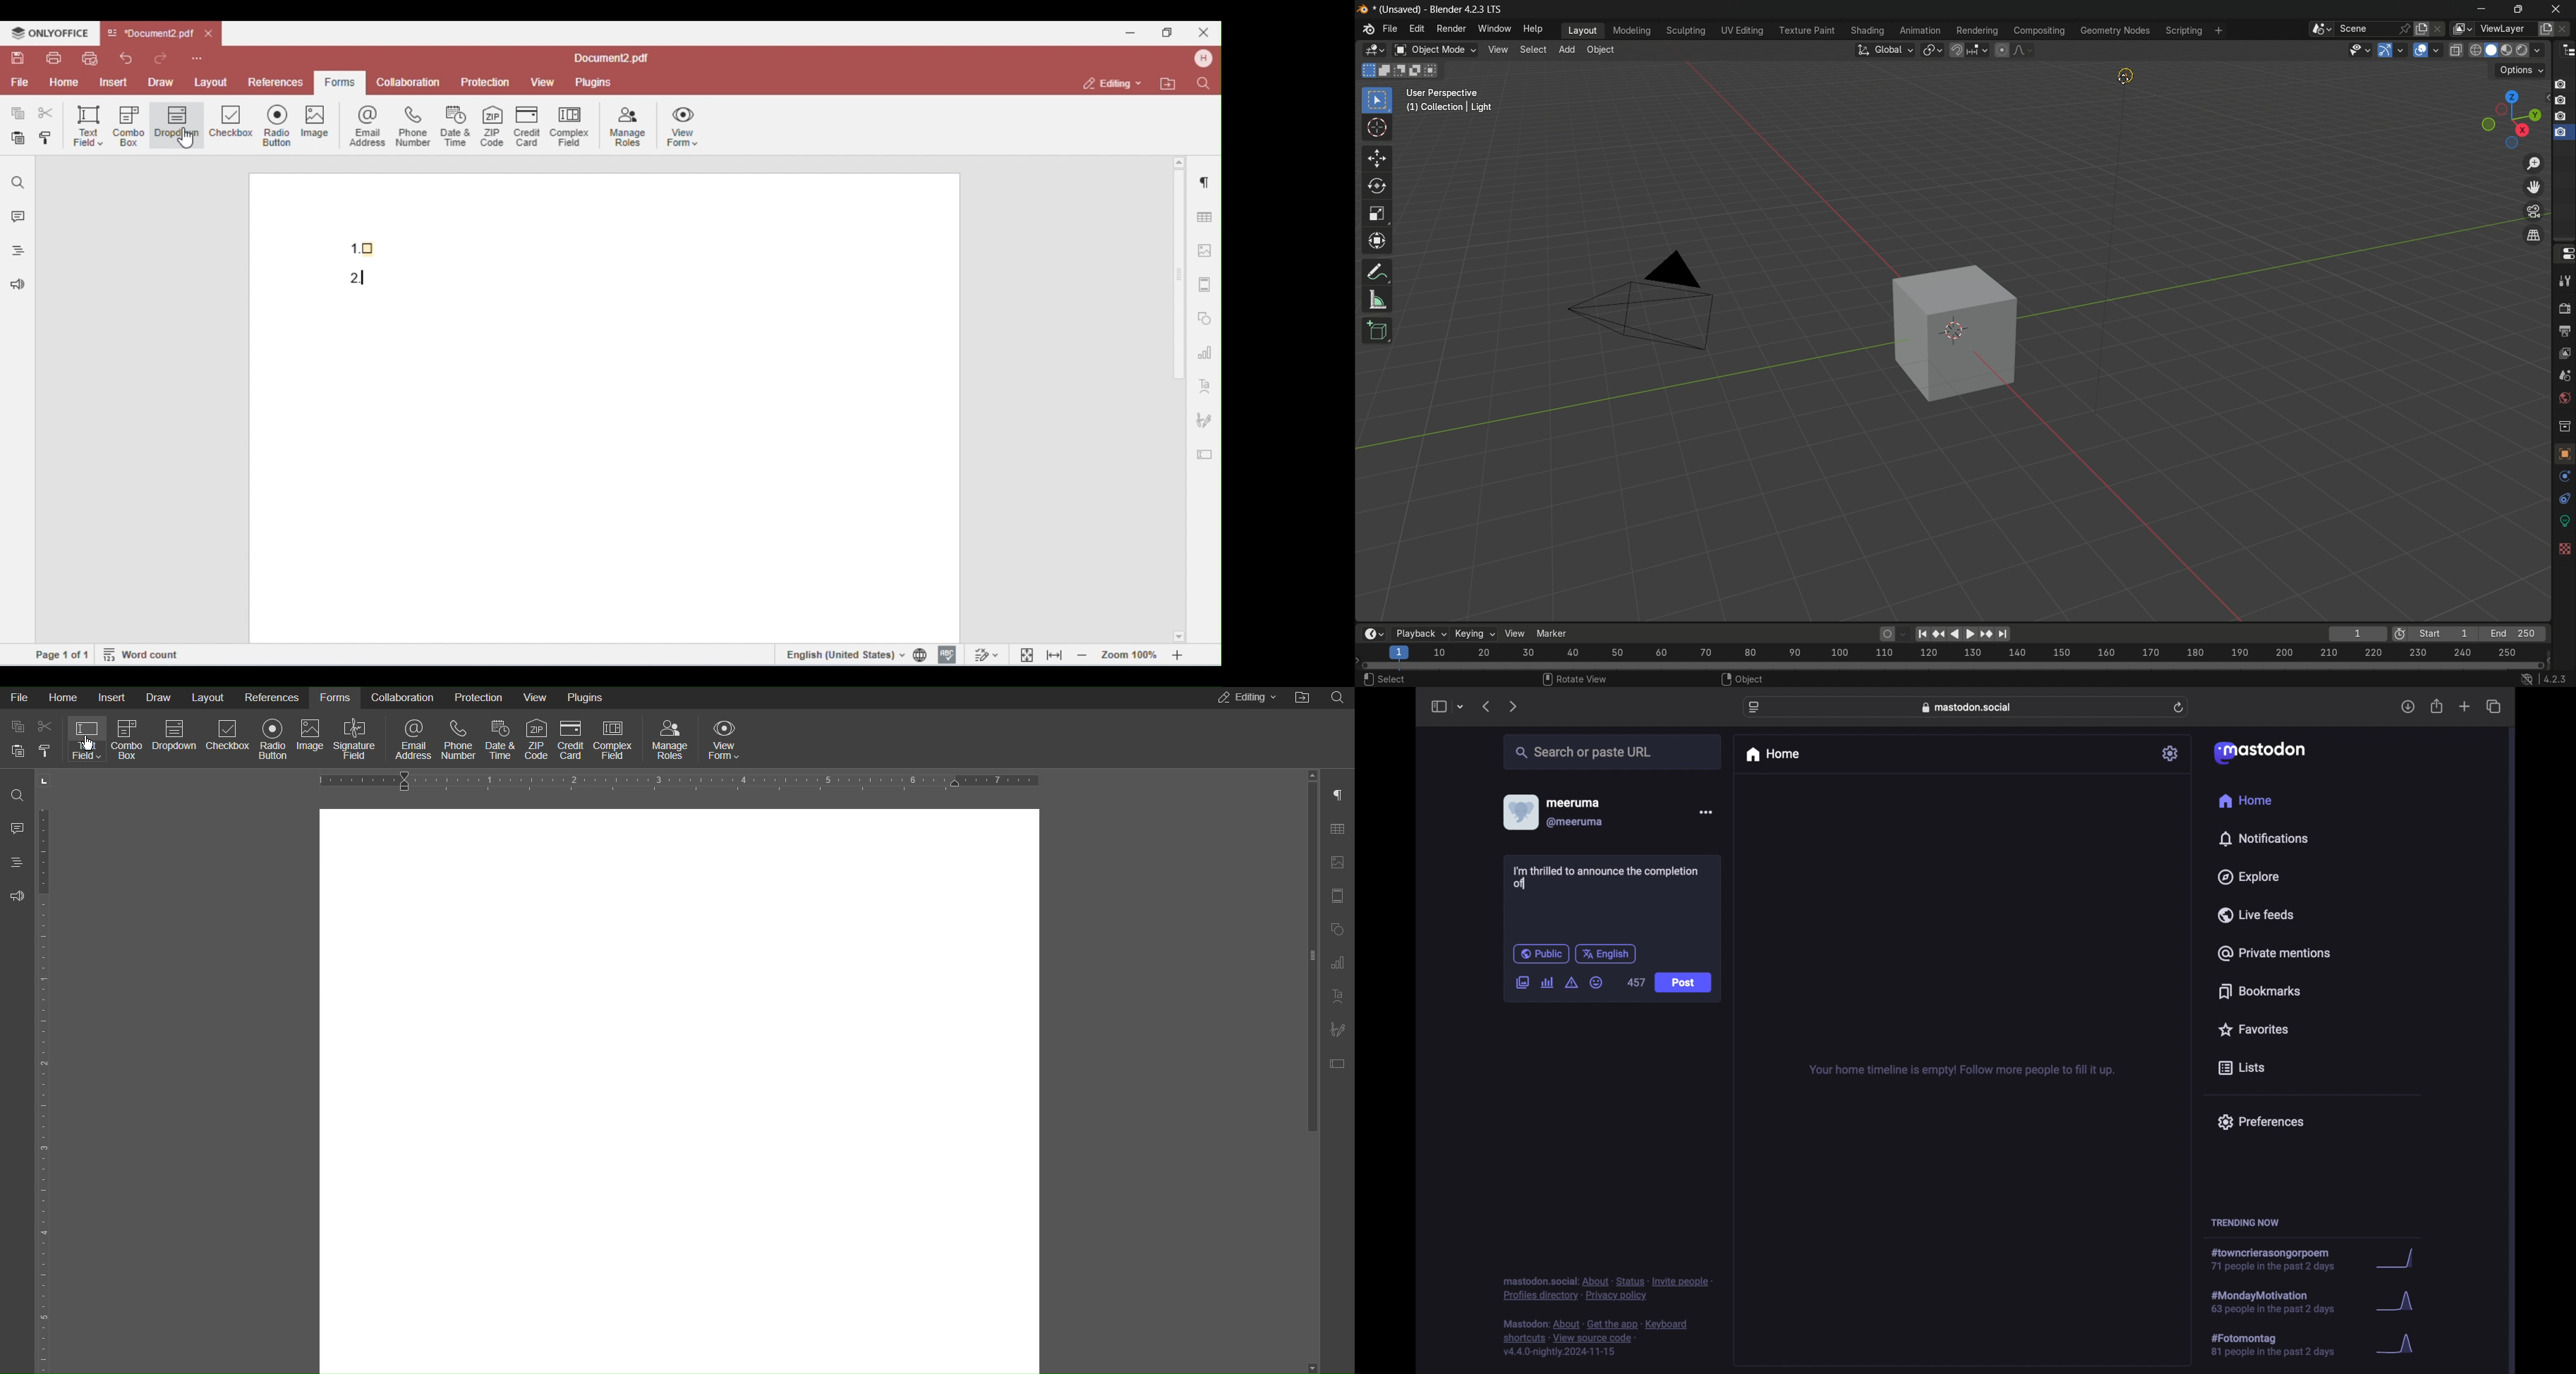 Image resolution: width=2576 pixels, height=1400 pixels. Describe the element at coordinates (2400, 1259) in the screenshot. I see `graph` at that location.